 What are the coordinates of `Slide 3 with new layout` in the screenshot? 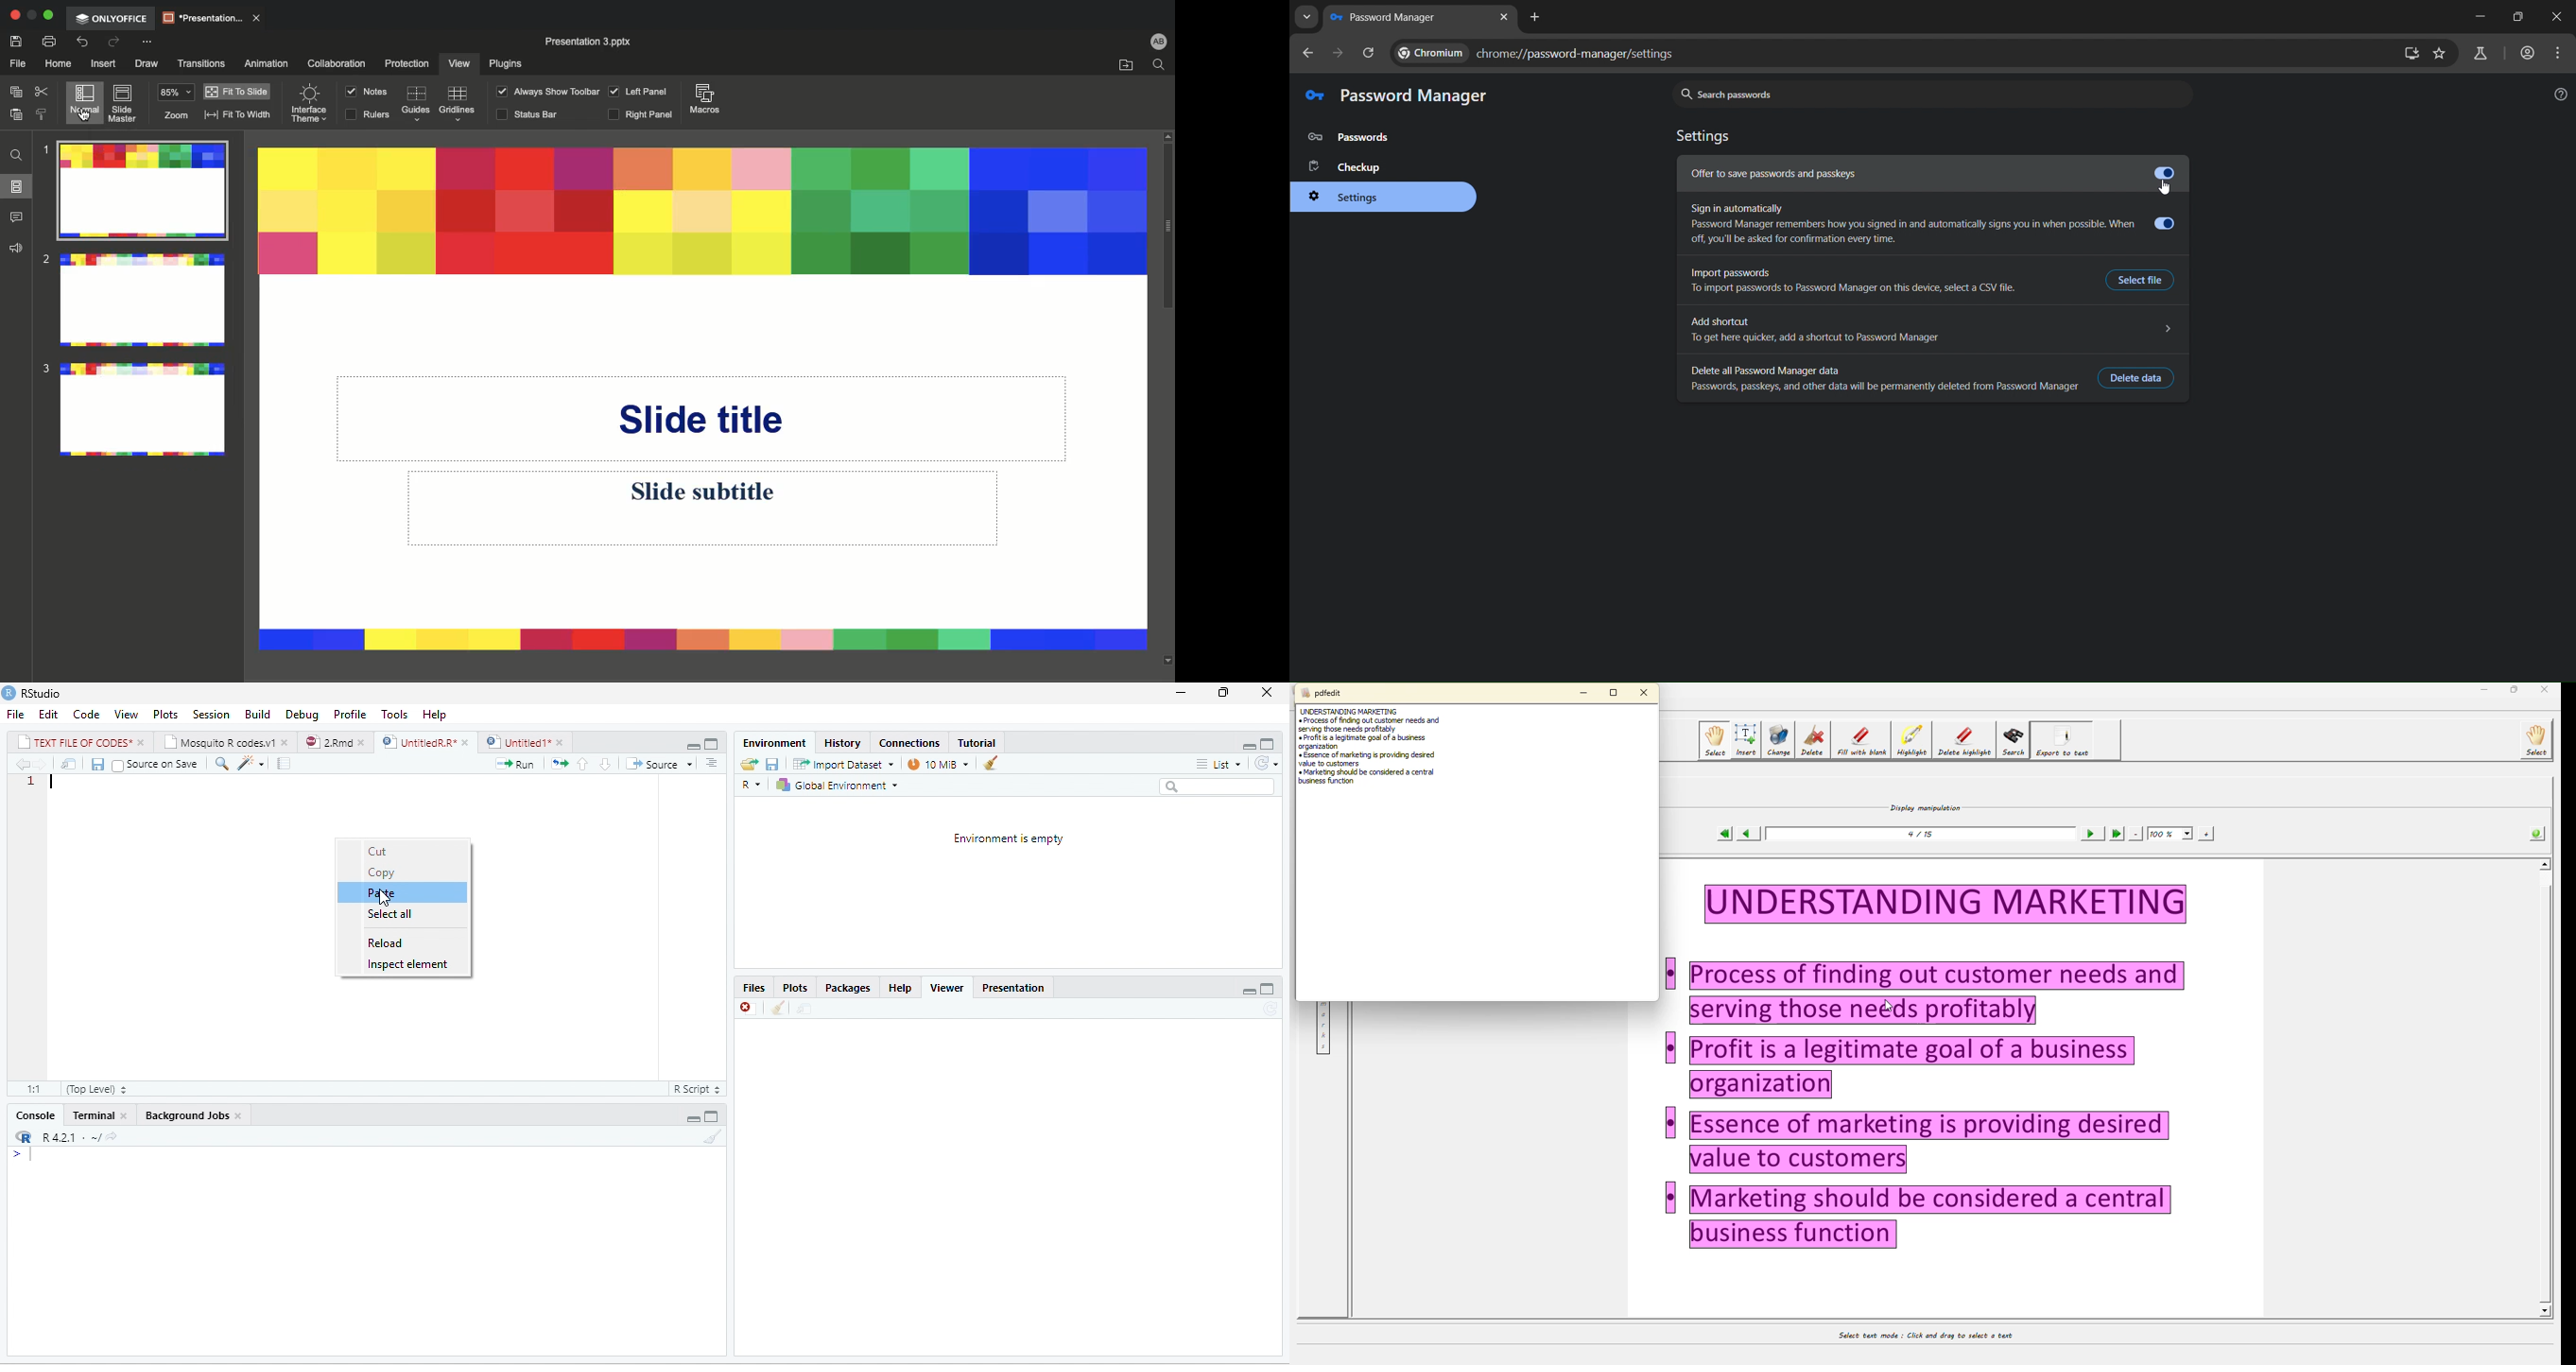 It's located at (134, 412).